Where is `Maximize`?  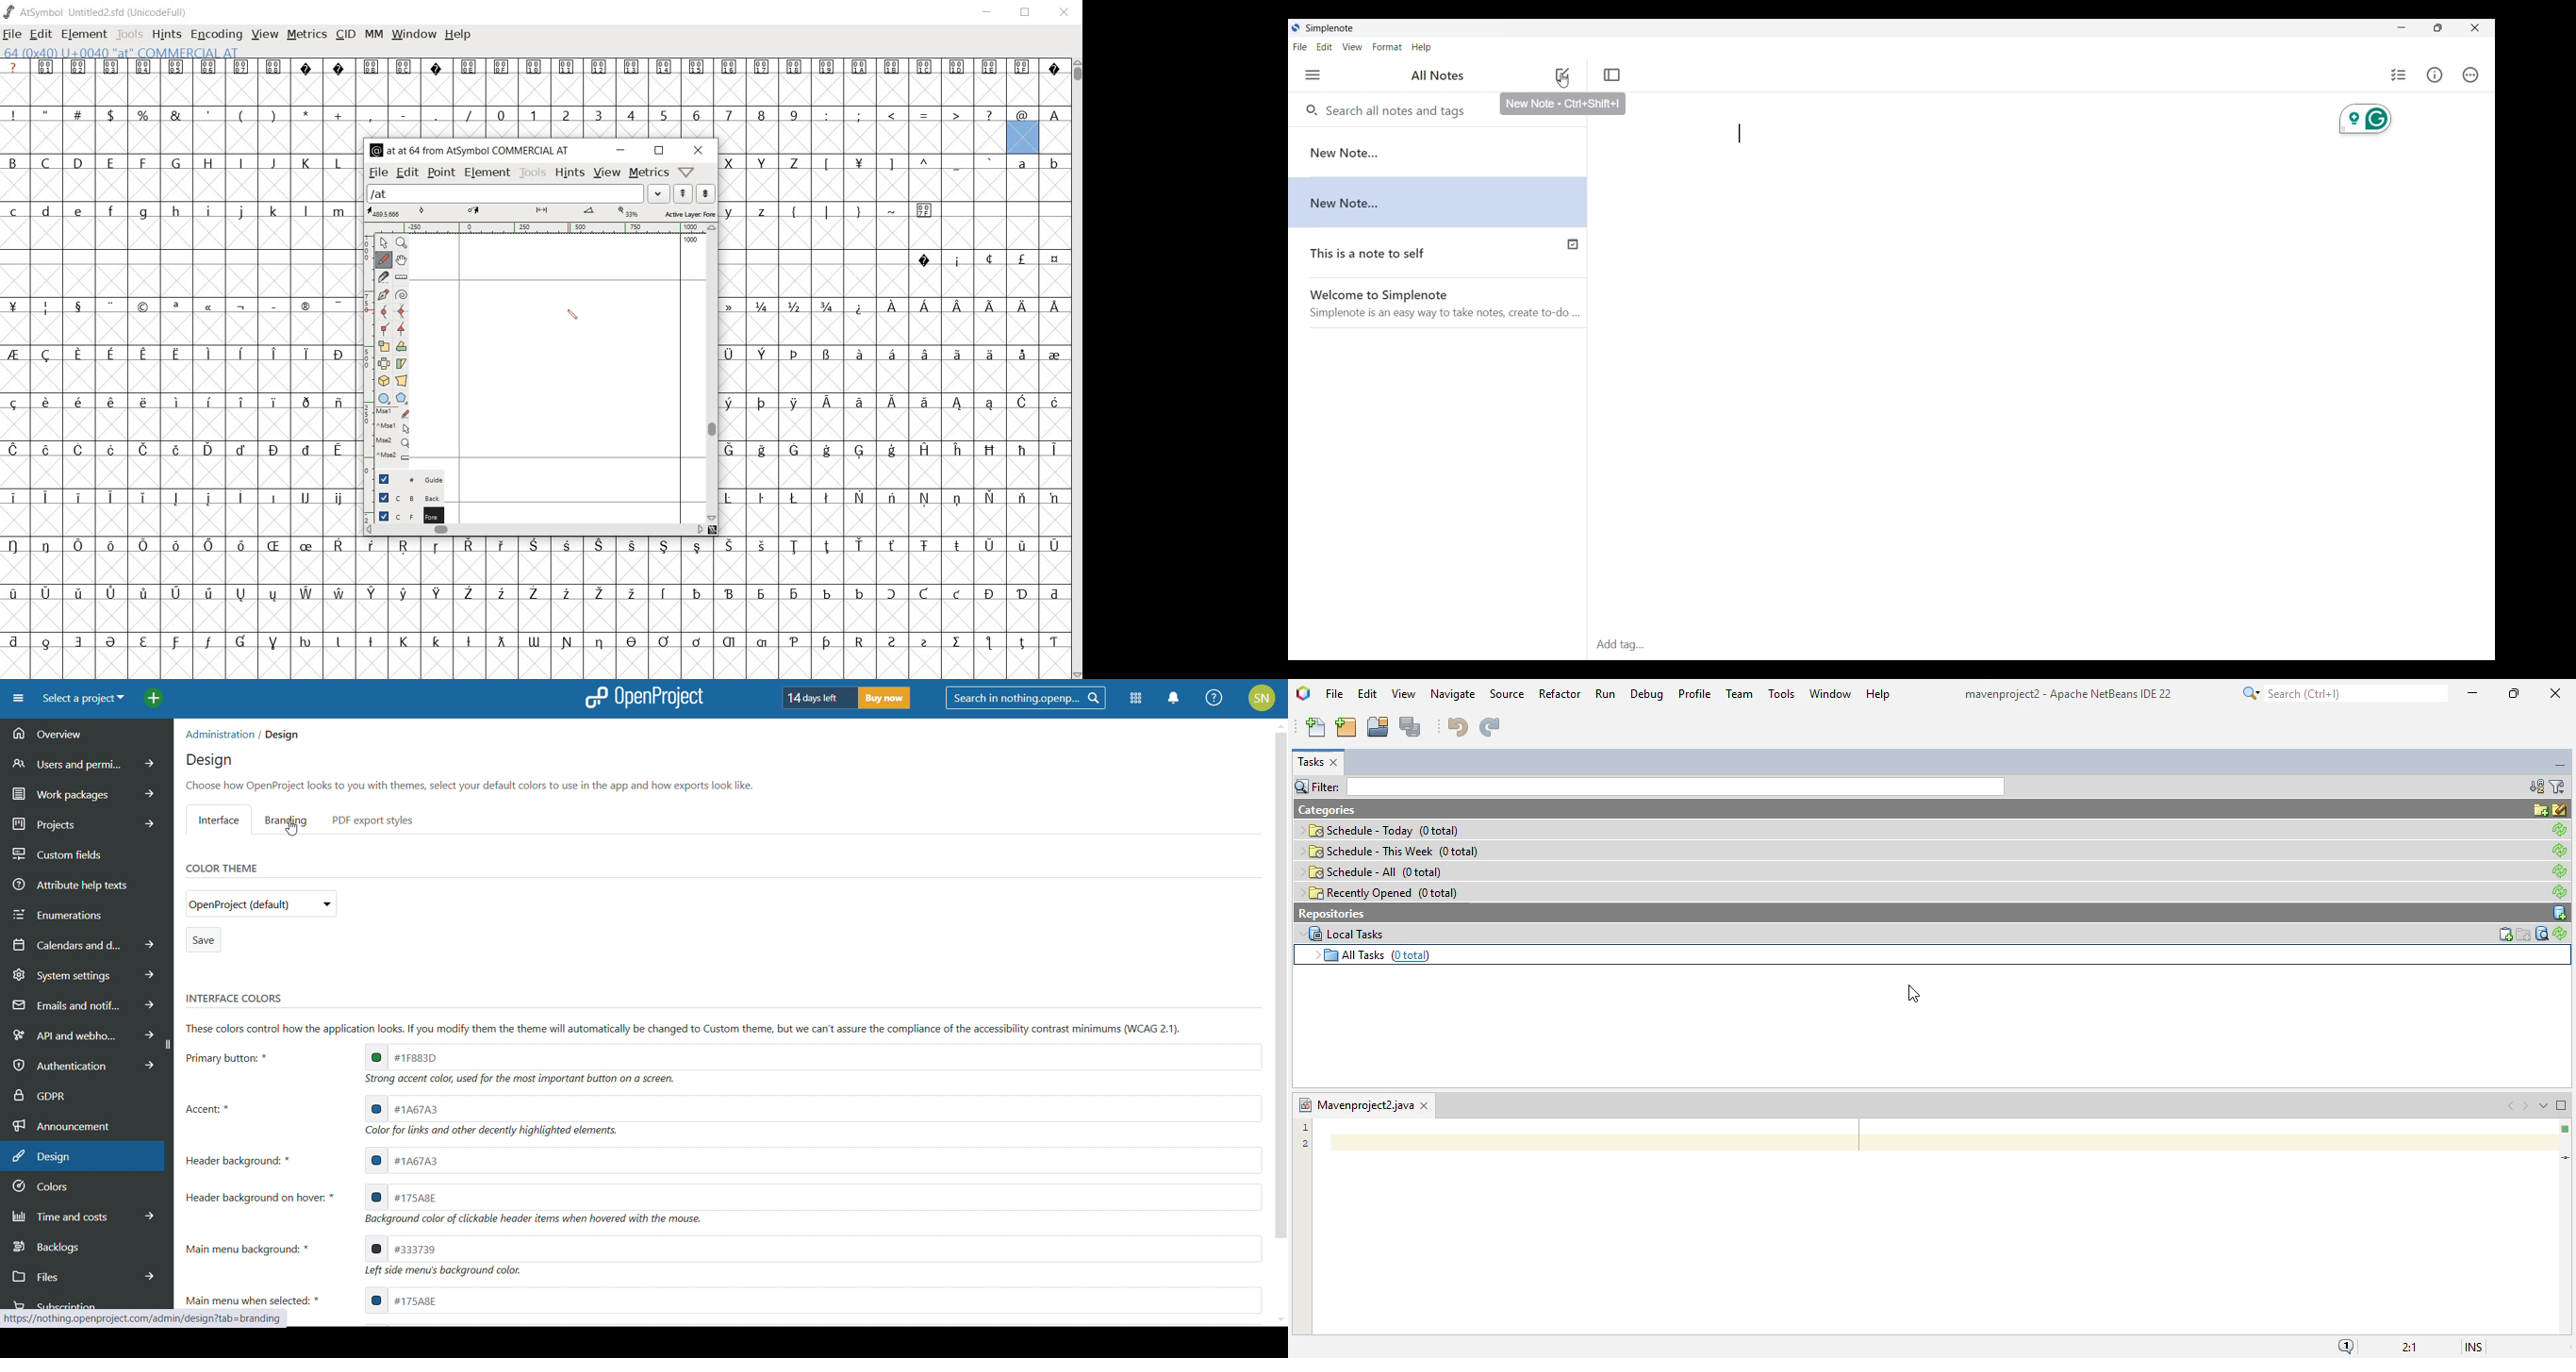 Maximize is located at coordinates (2438, 28).